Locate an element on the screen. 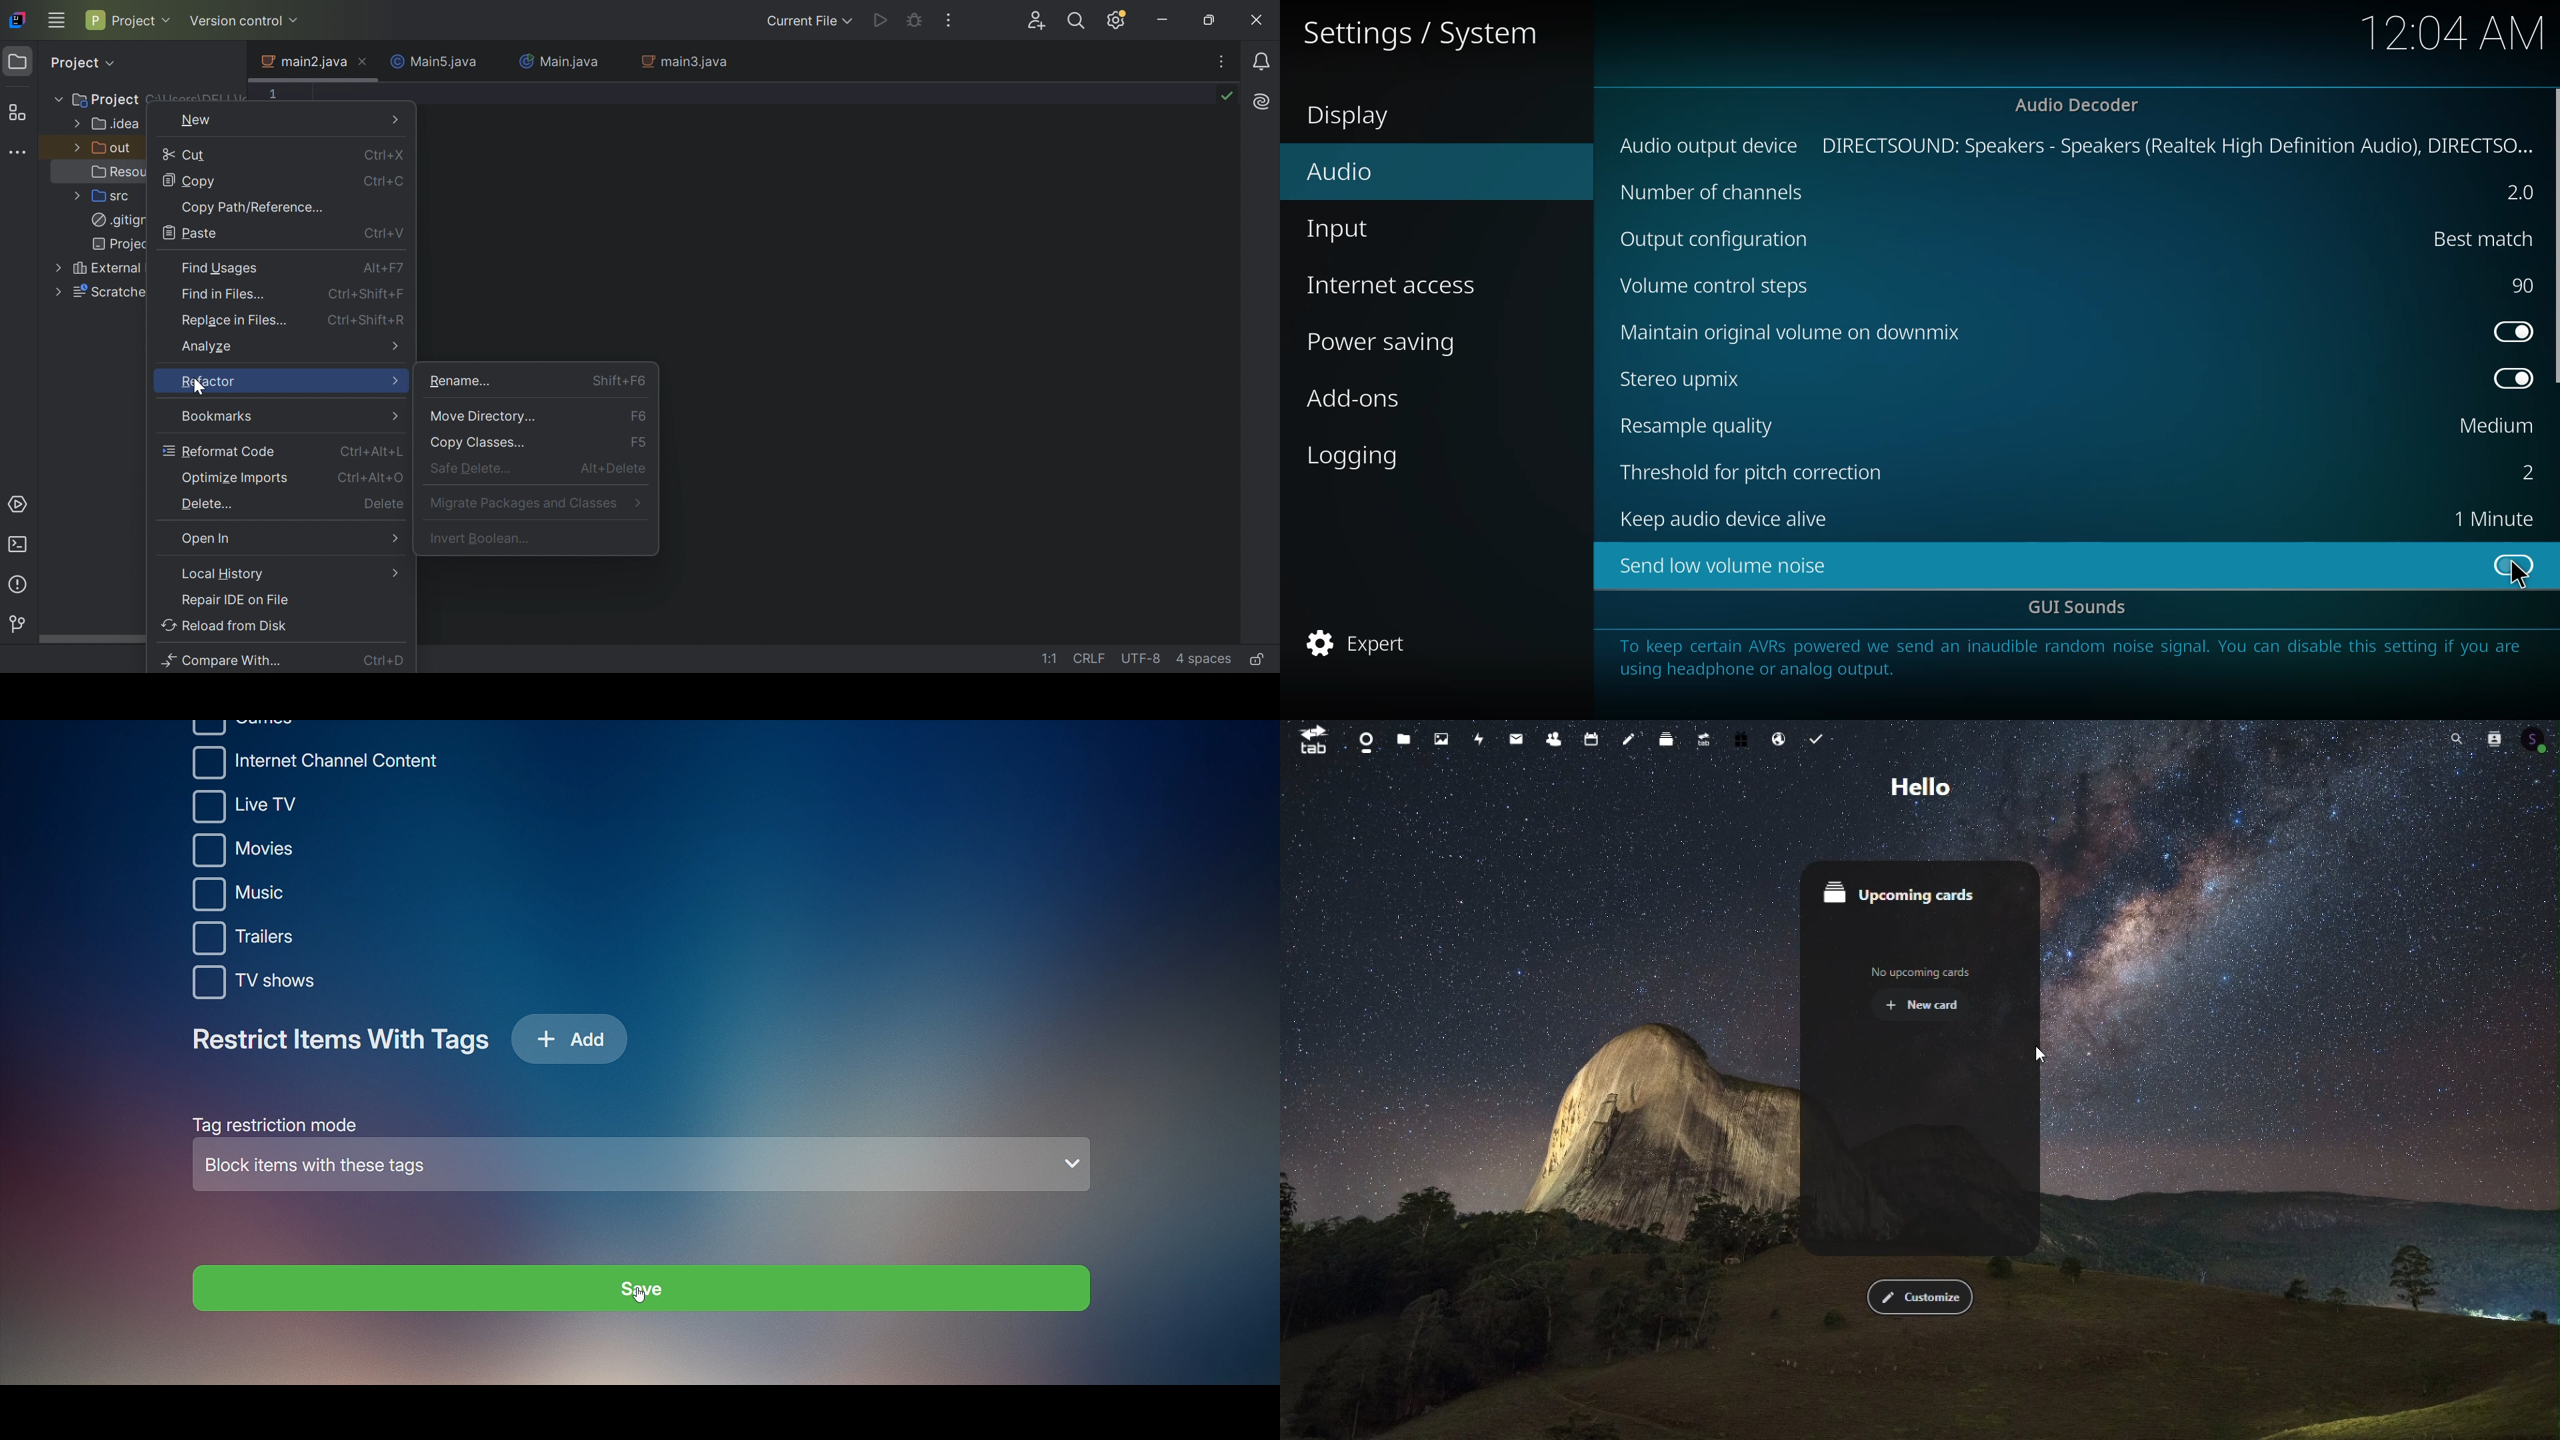  channels is located at coordinates (1717, 190).